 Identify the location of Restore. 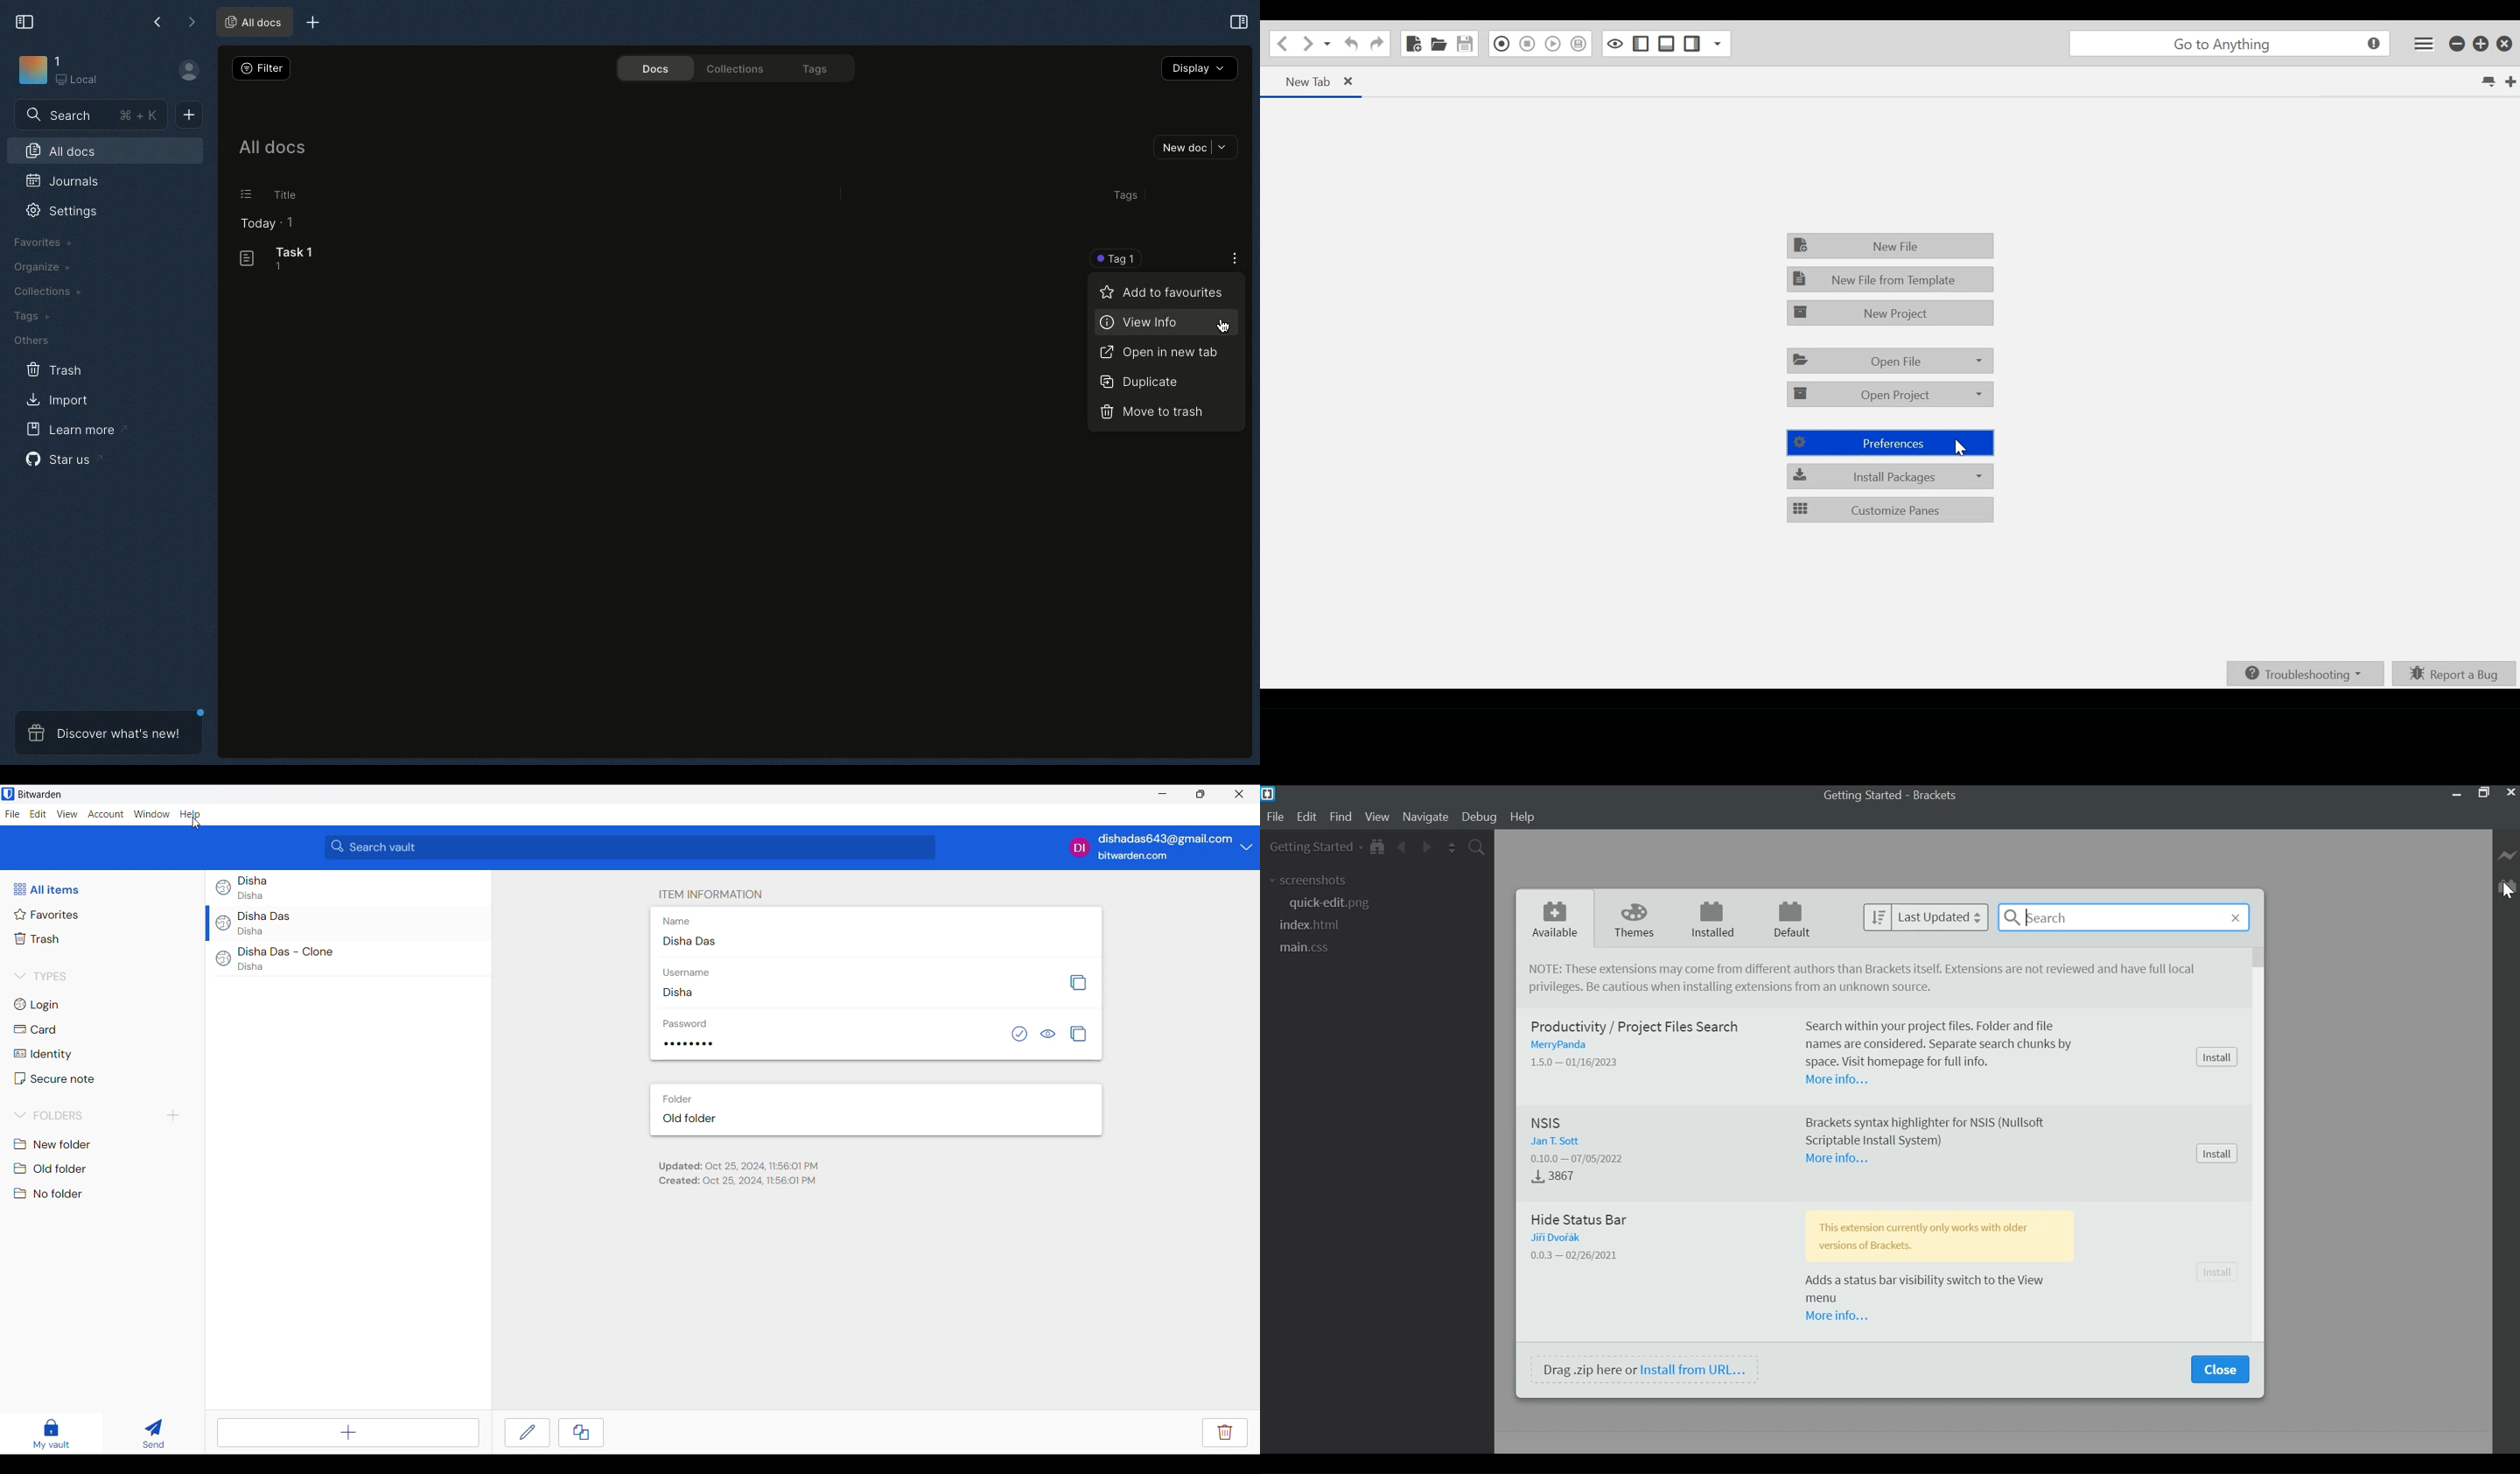
(2483, 793).